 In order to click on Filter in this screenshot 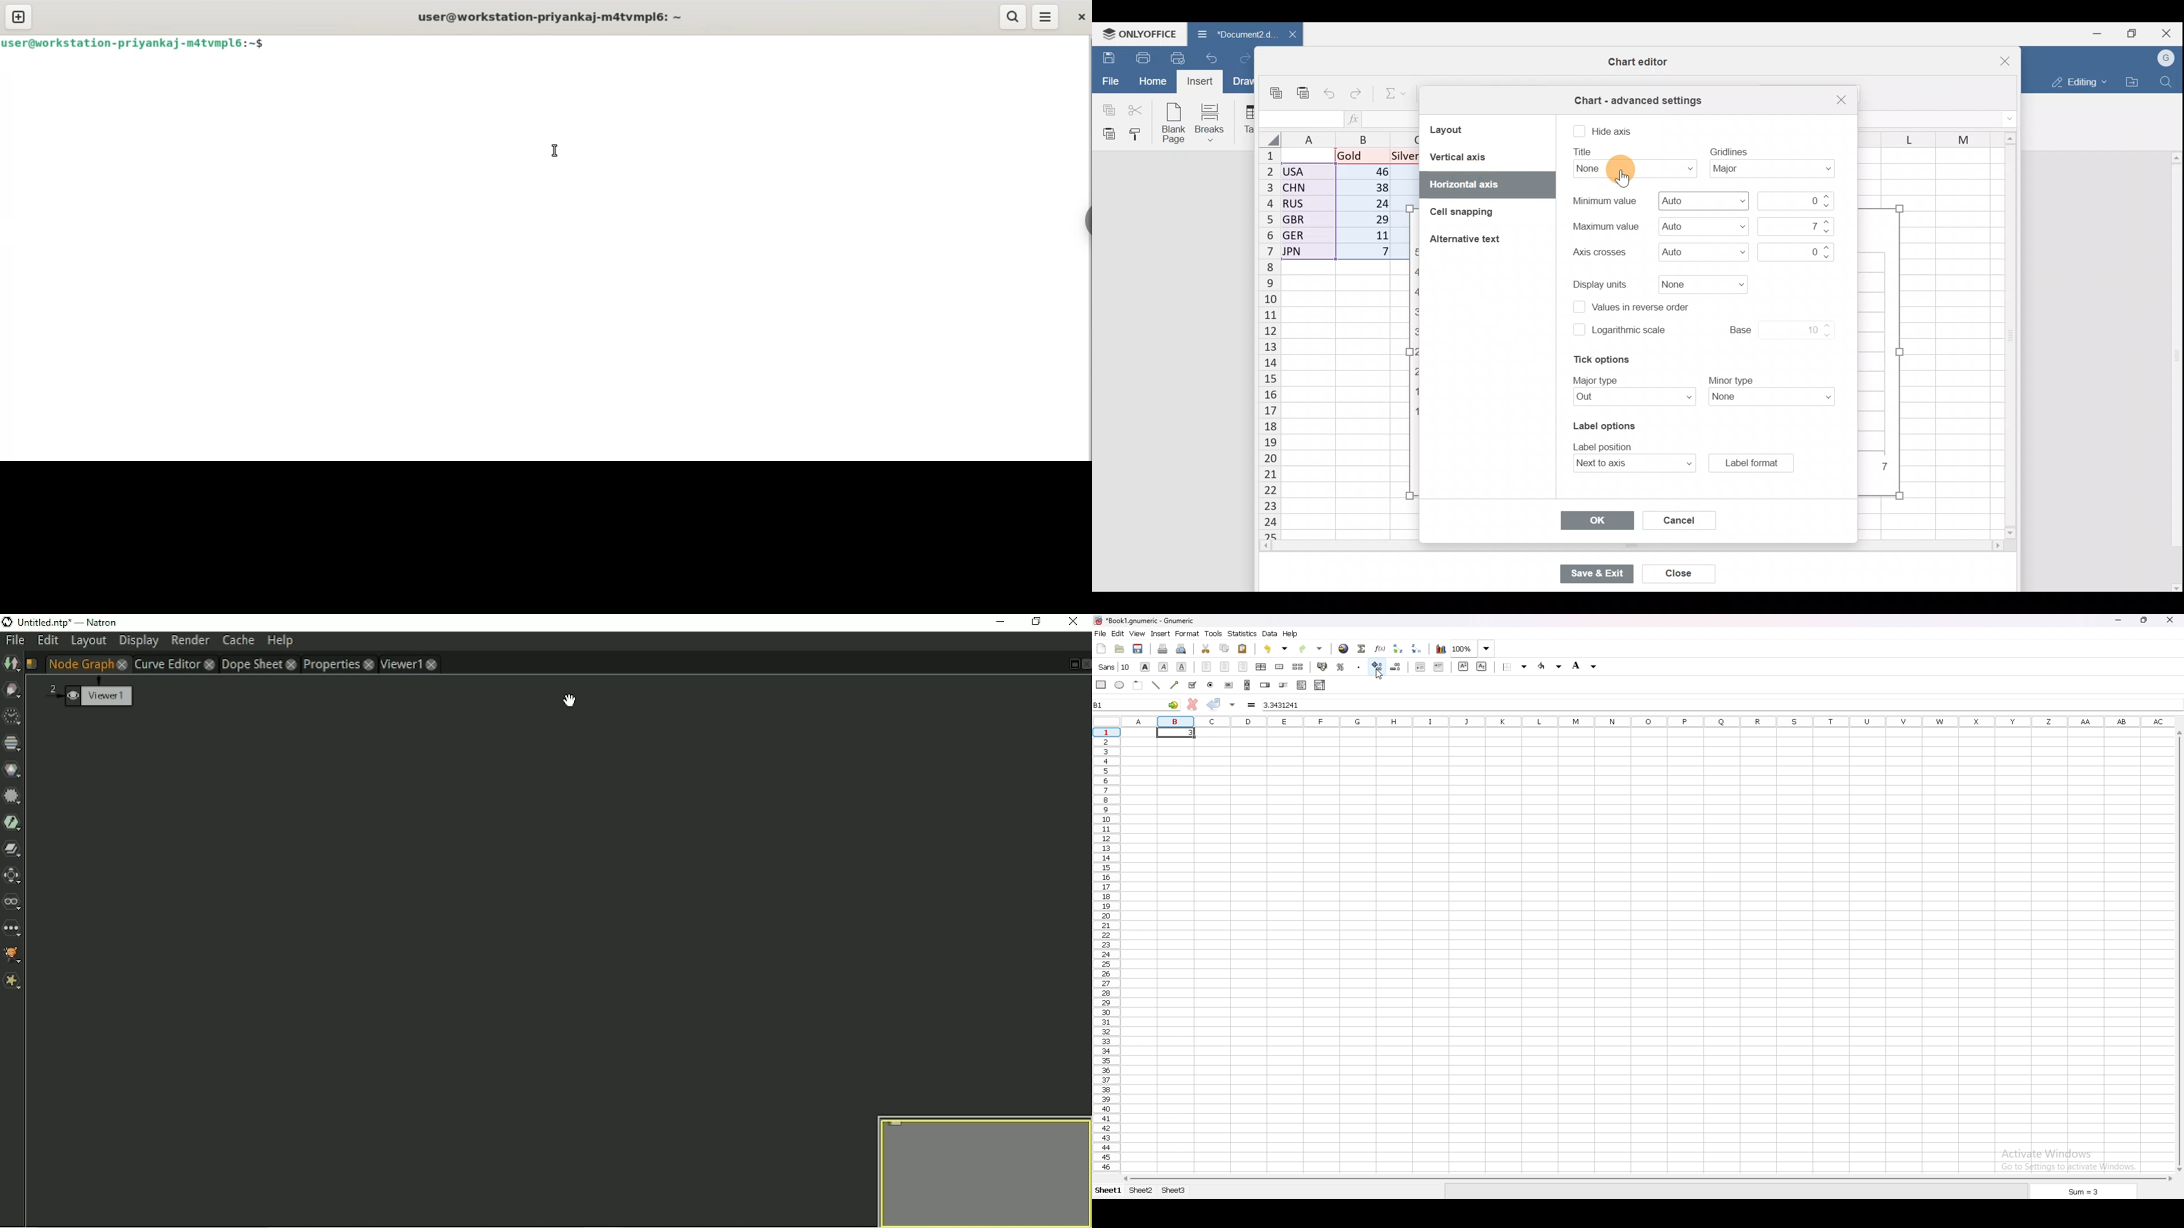, I will do `click(13, 797)`.